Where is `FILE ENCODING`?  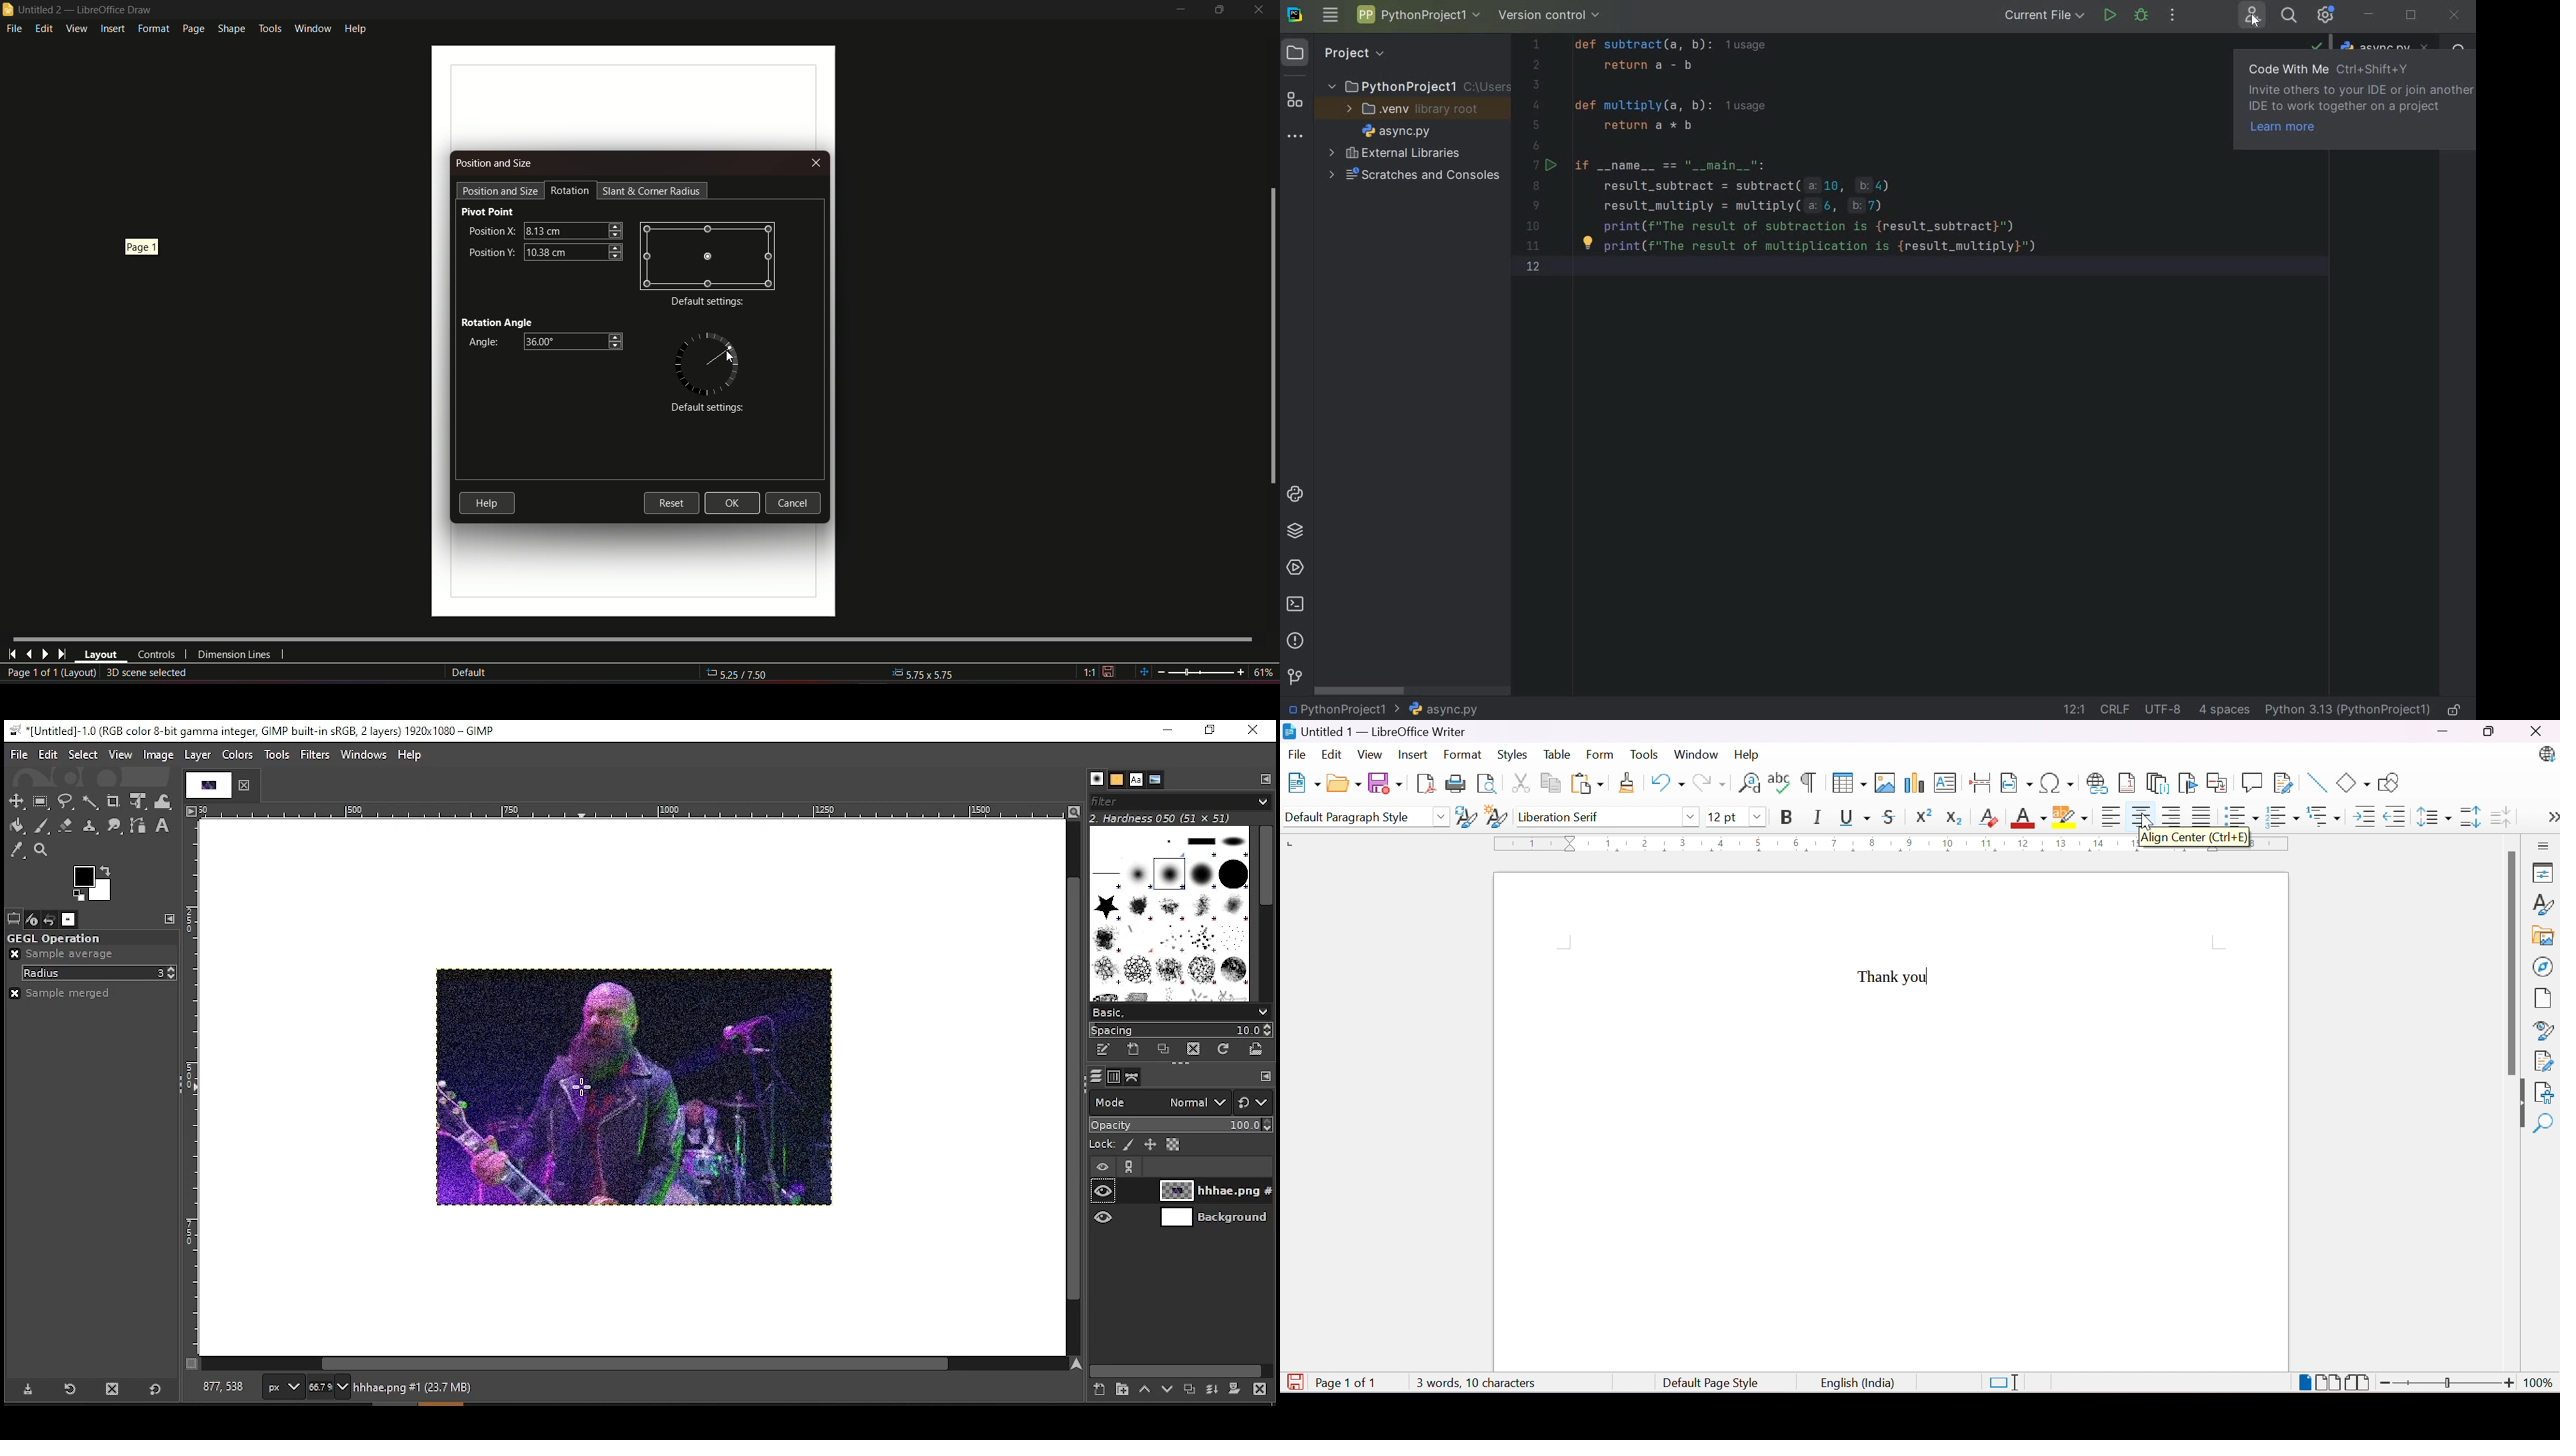
FILE ENCODING is located at coordinates (2169, 709).